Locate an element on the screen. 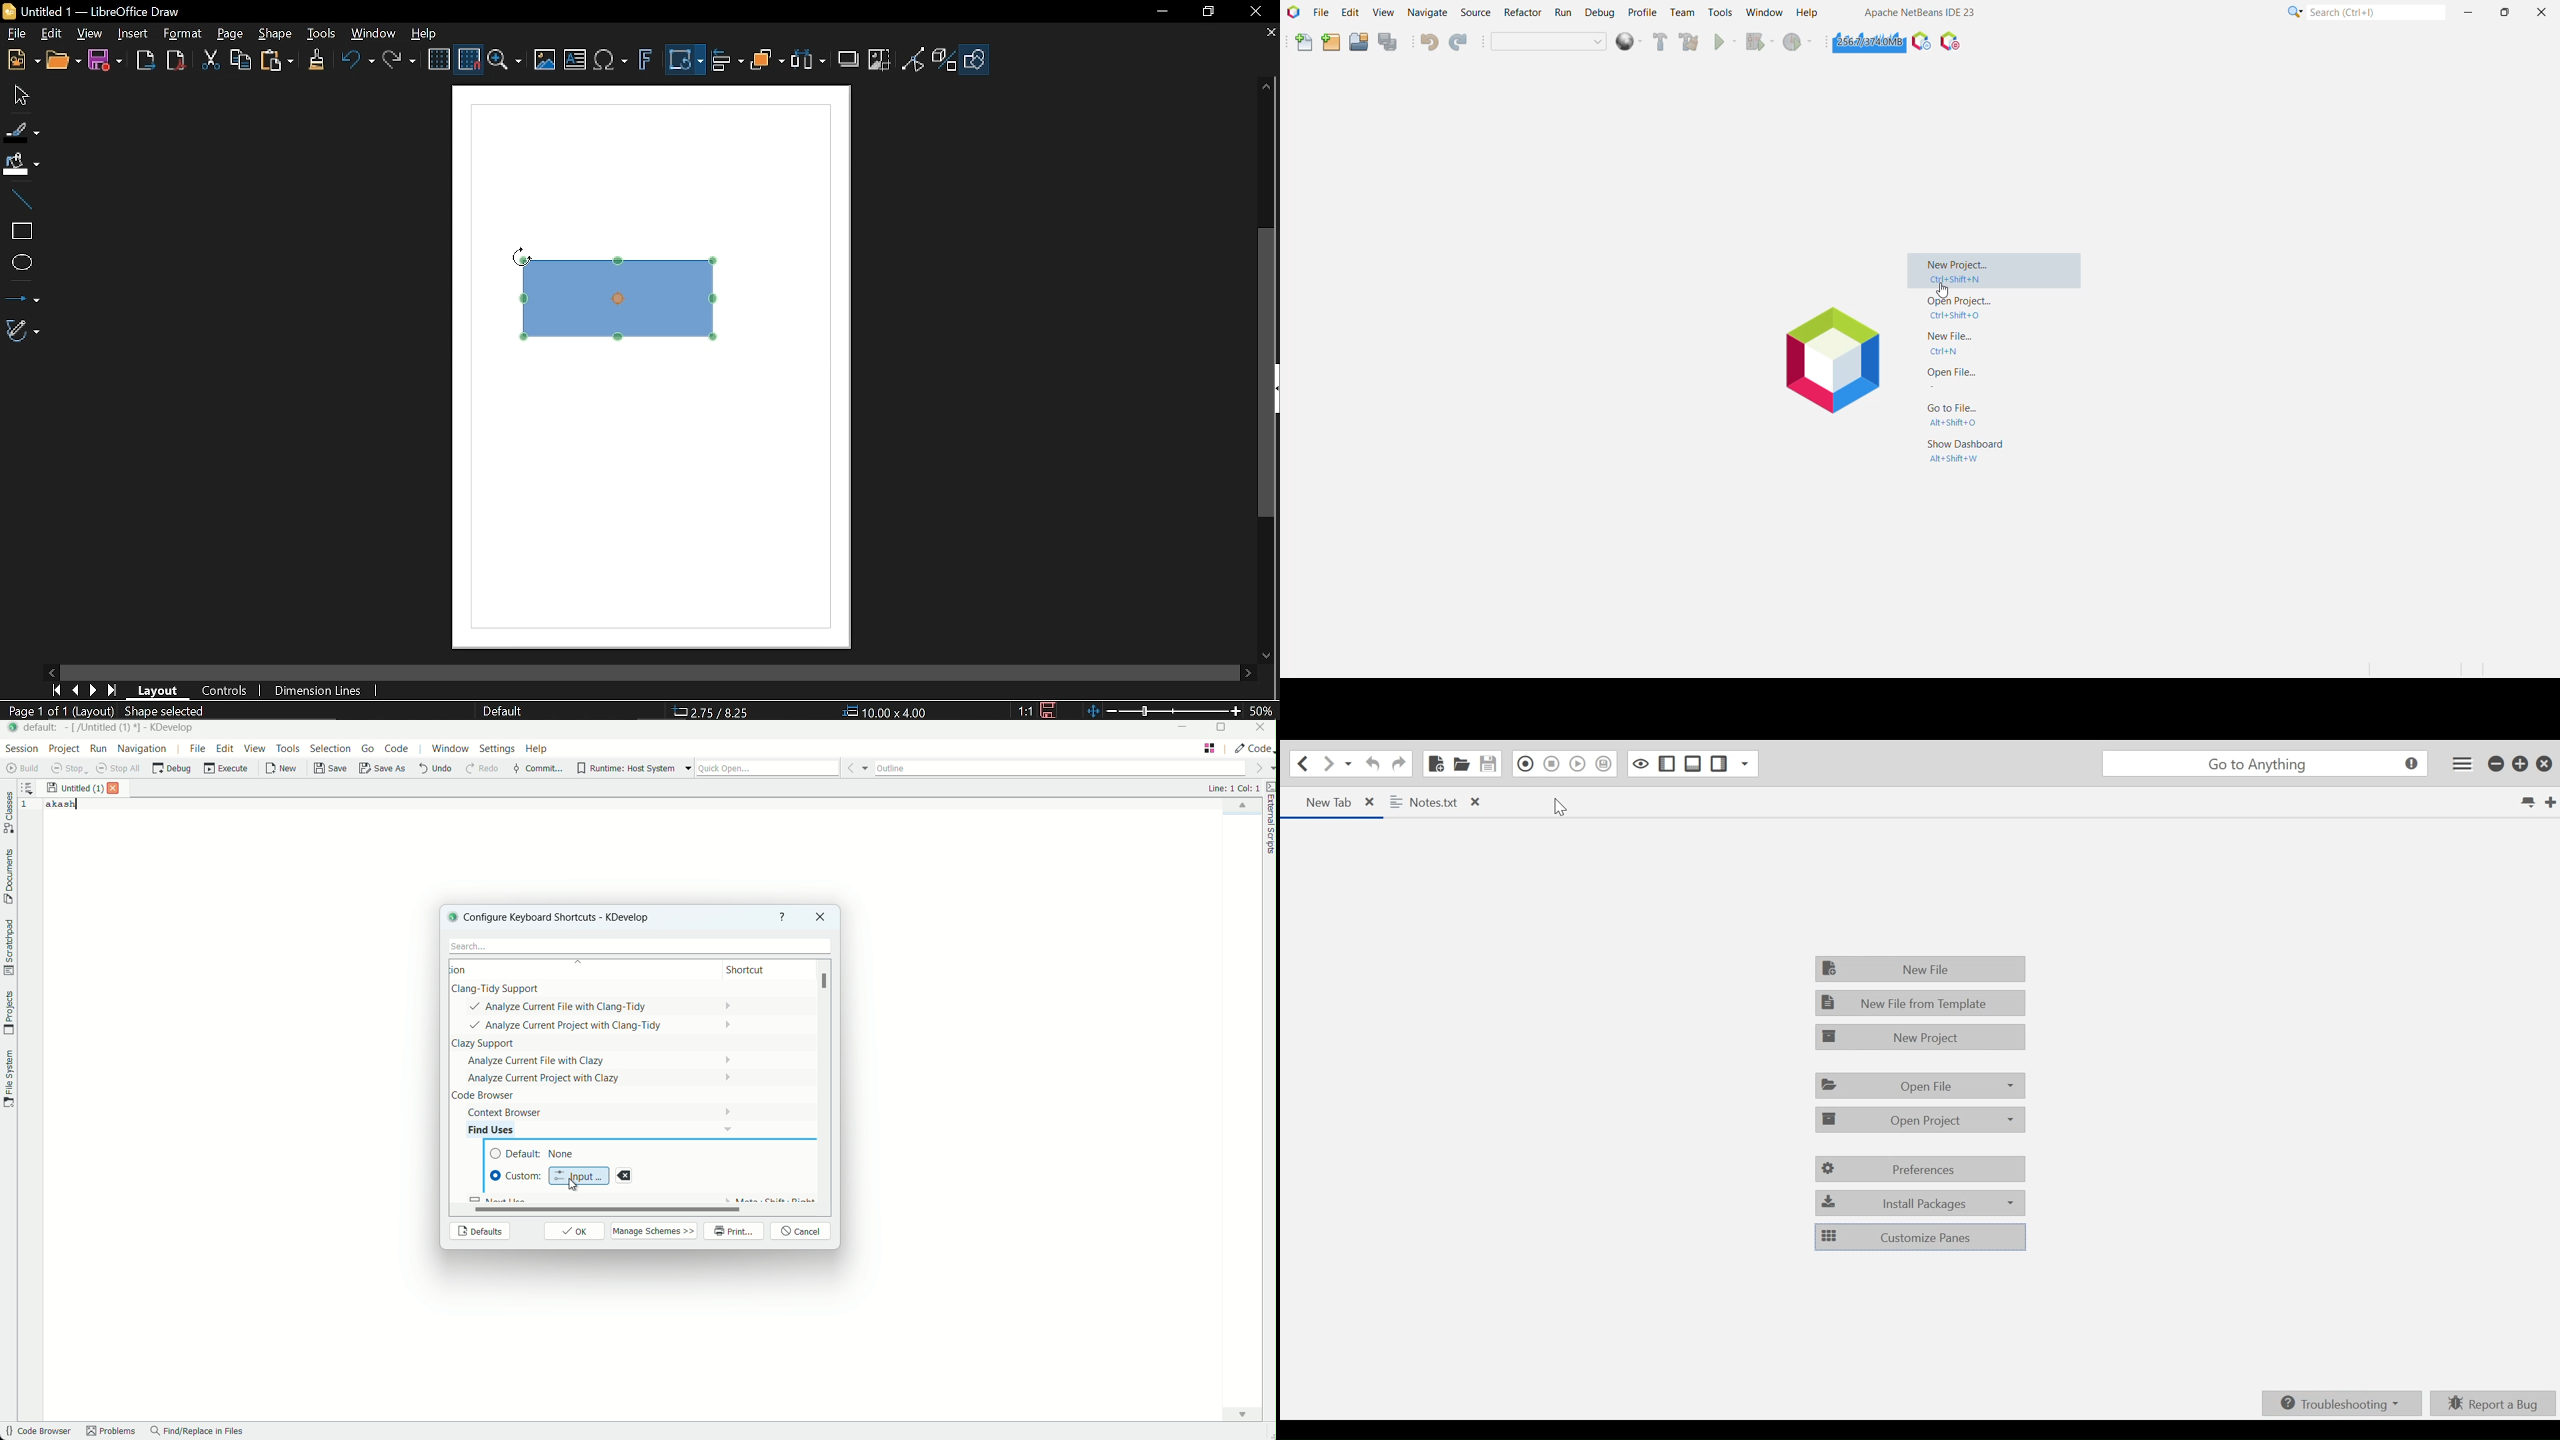 The height and width of the screenshot is (1456, 2576). restore down is located at coordinates (1206, 13).